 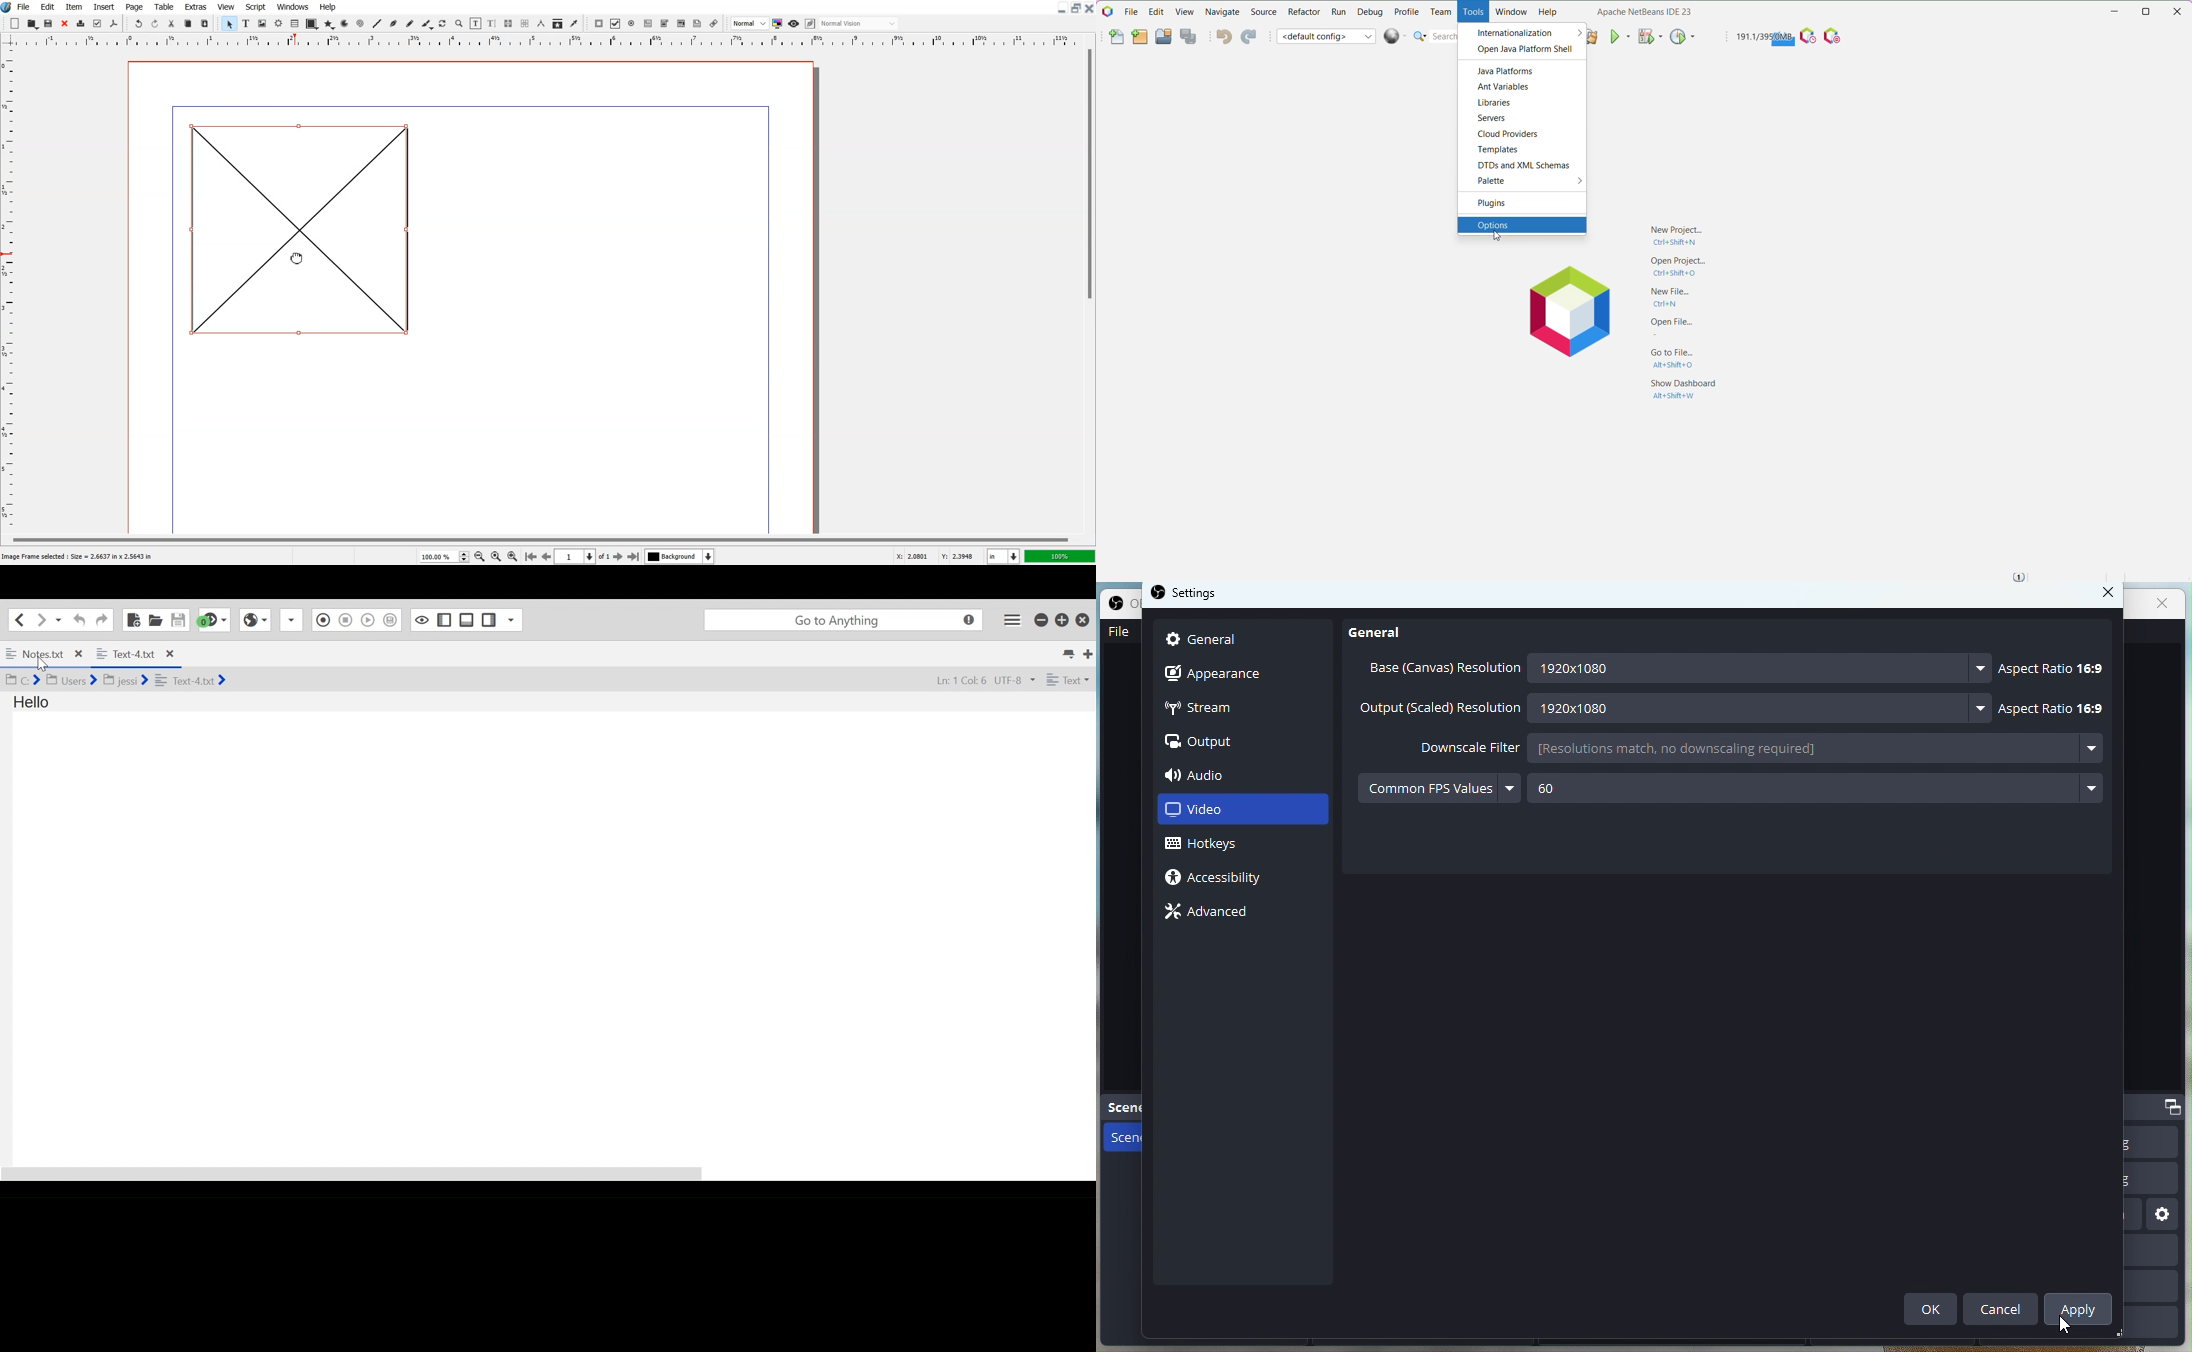 What do you see at coordinates (65, 23) in the screenshot?
I see `Close` at bounding box center [65, 23].